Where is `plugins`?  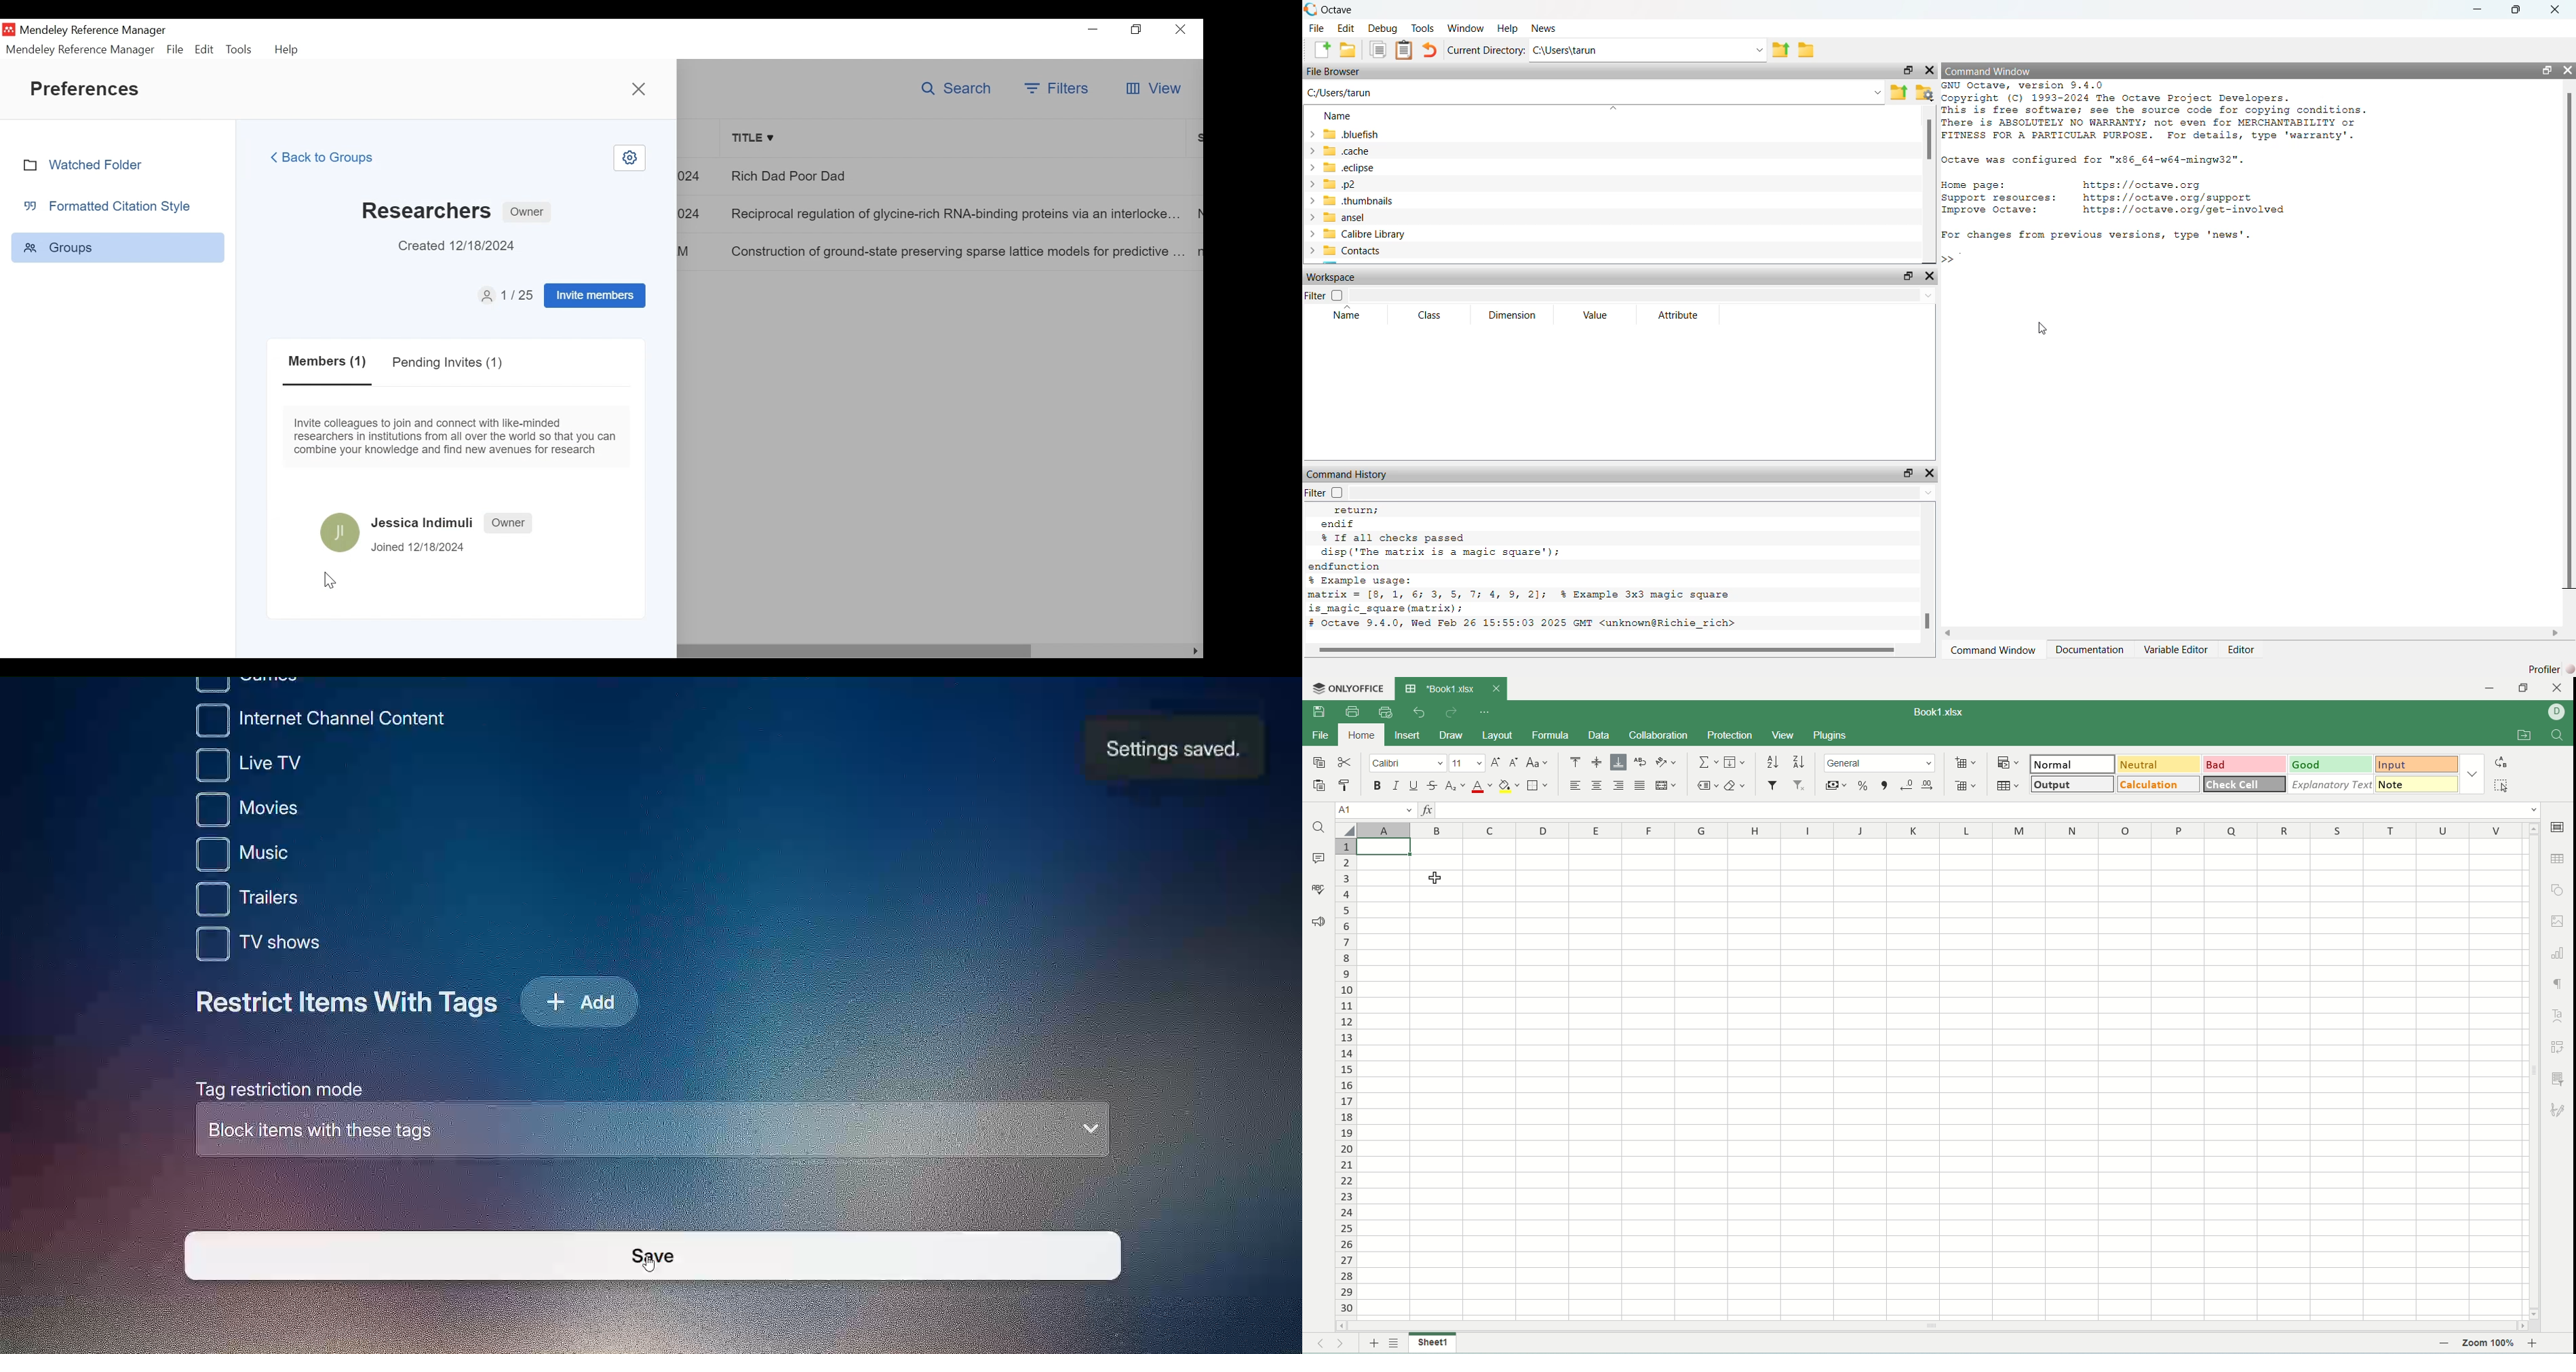
plugins is located at coordinates (1831, 736).